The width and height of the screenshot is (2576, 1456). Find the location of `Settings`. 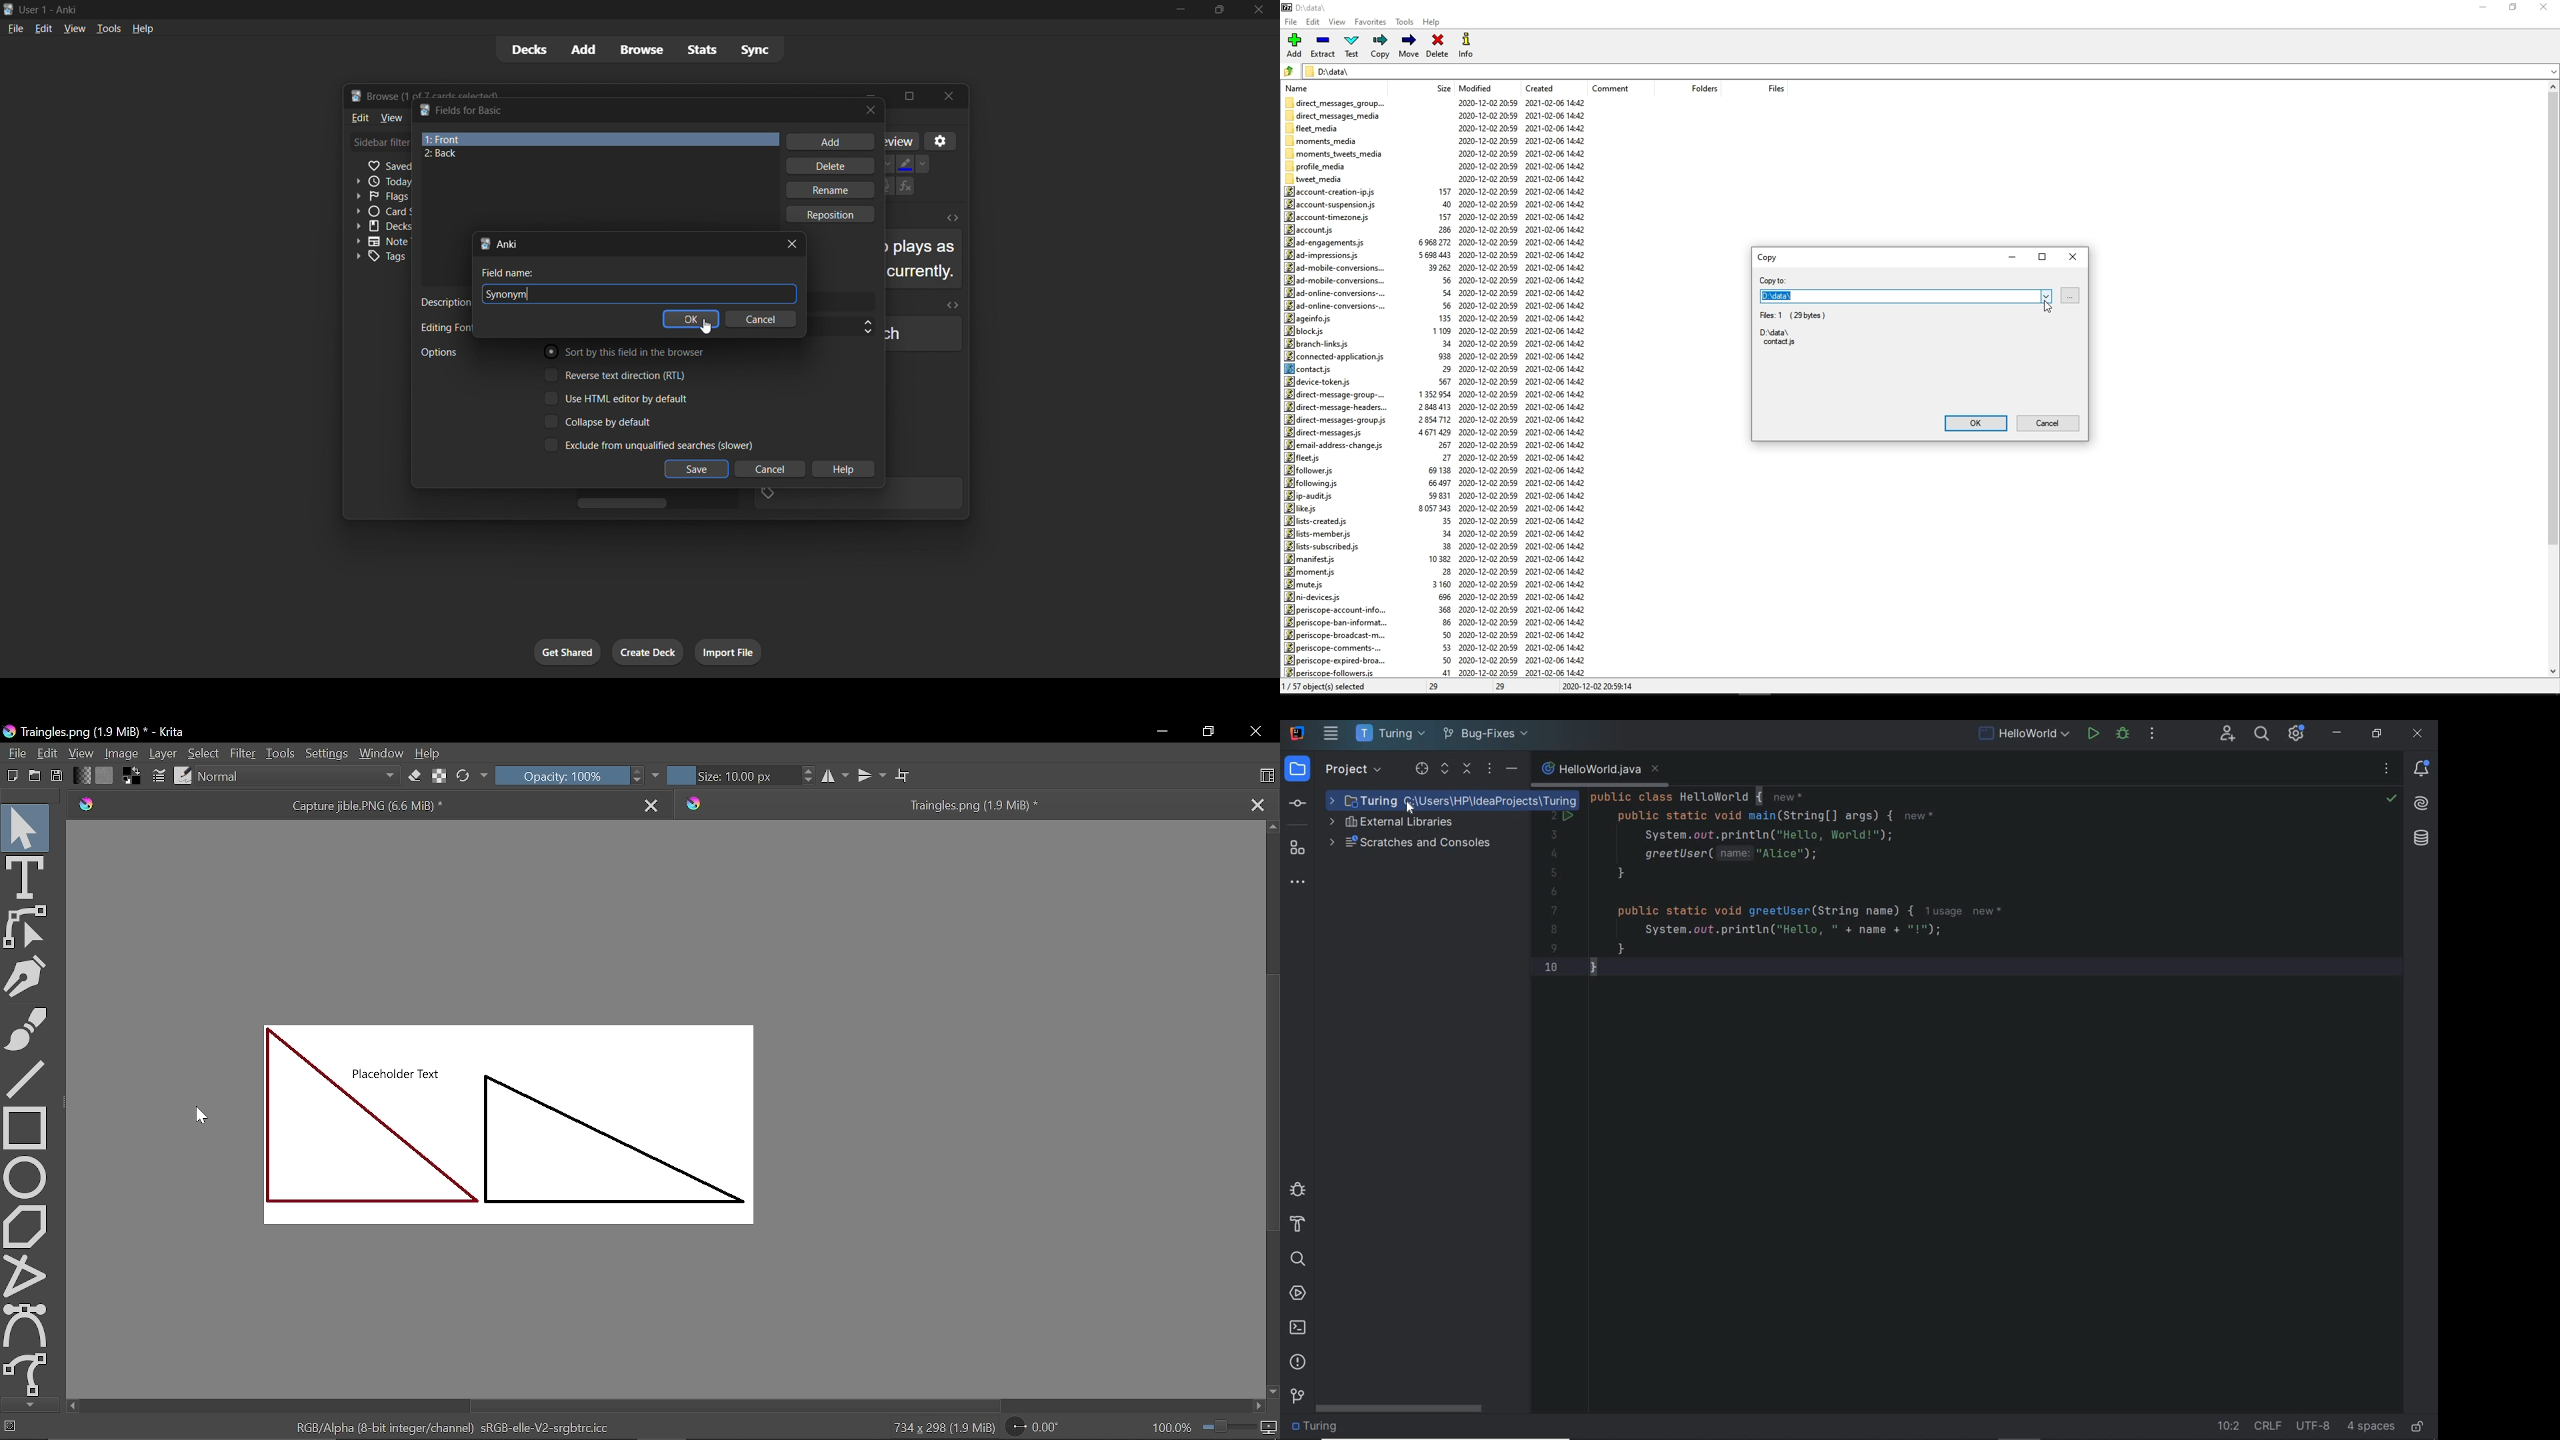

Settings is located at coordinates (943, 139).